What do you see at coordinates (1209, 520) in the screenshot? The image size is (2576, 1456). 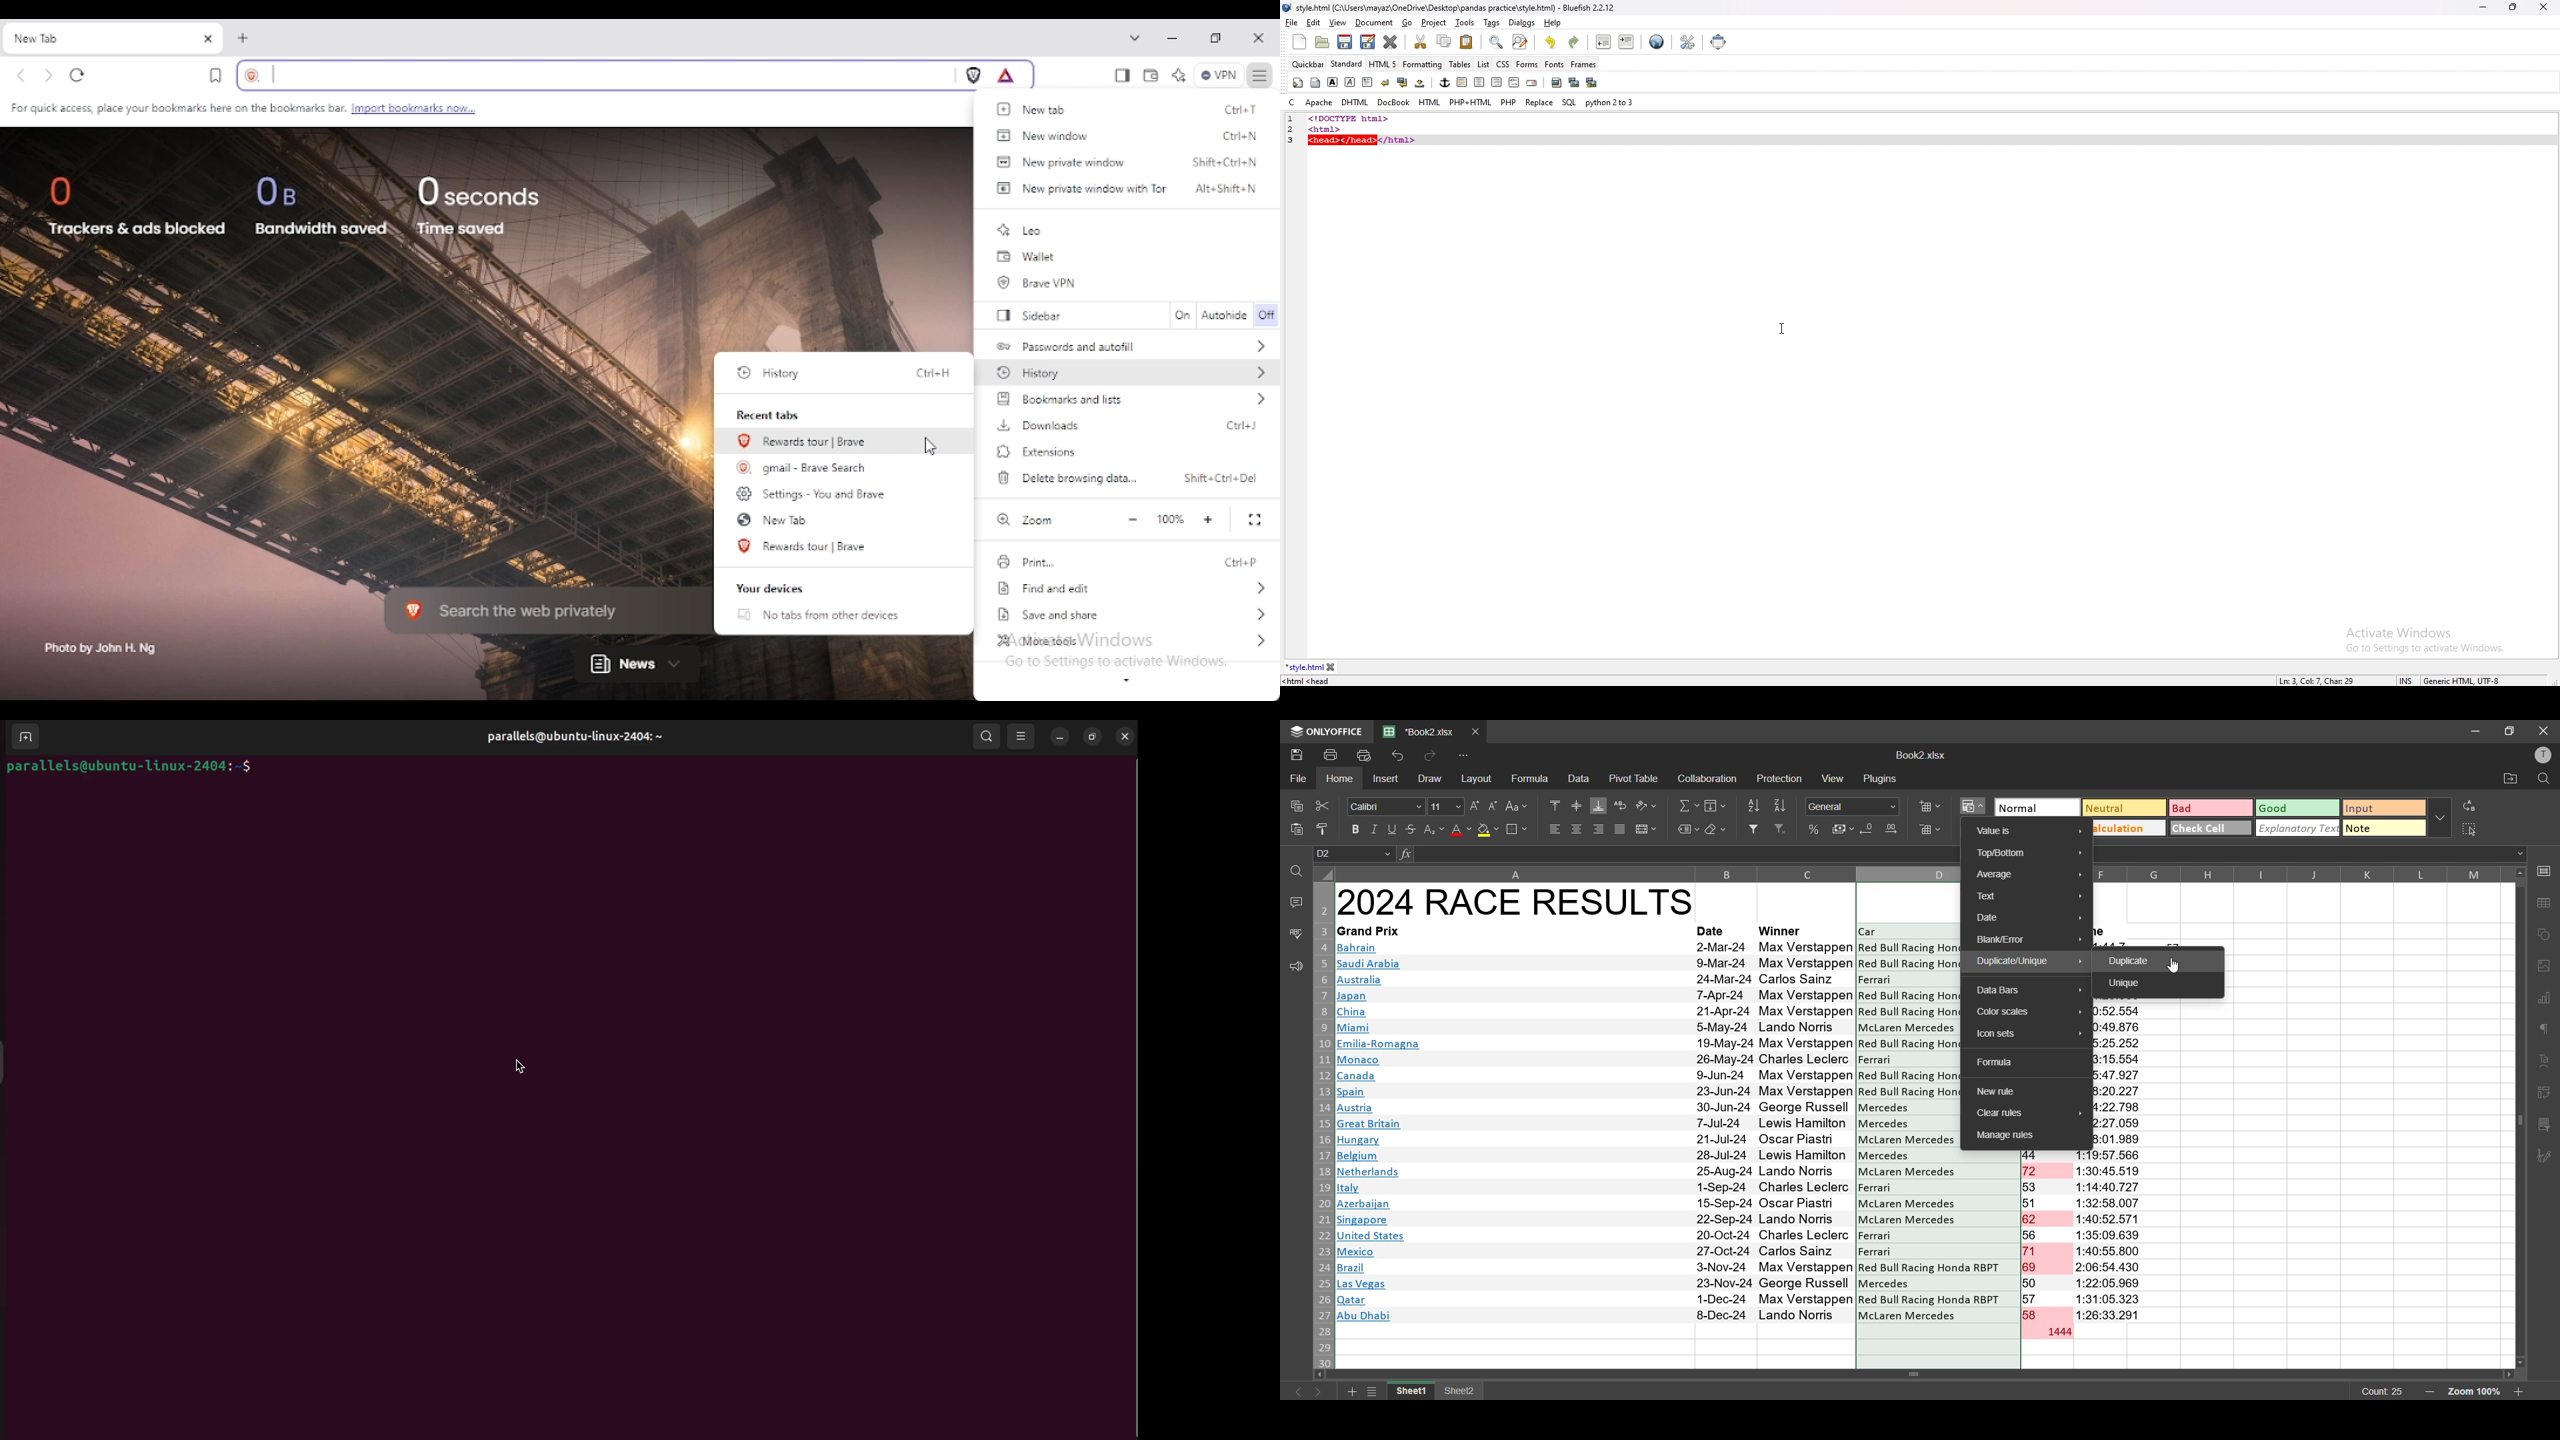 I see `make text larger` at bounding box center [1209, 520].